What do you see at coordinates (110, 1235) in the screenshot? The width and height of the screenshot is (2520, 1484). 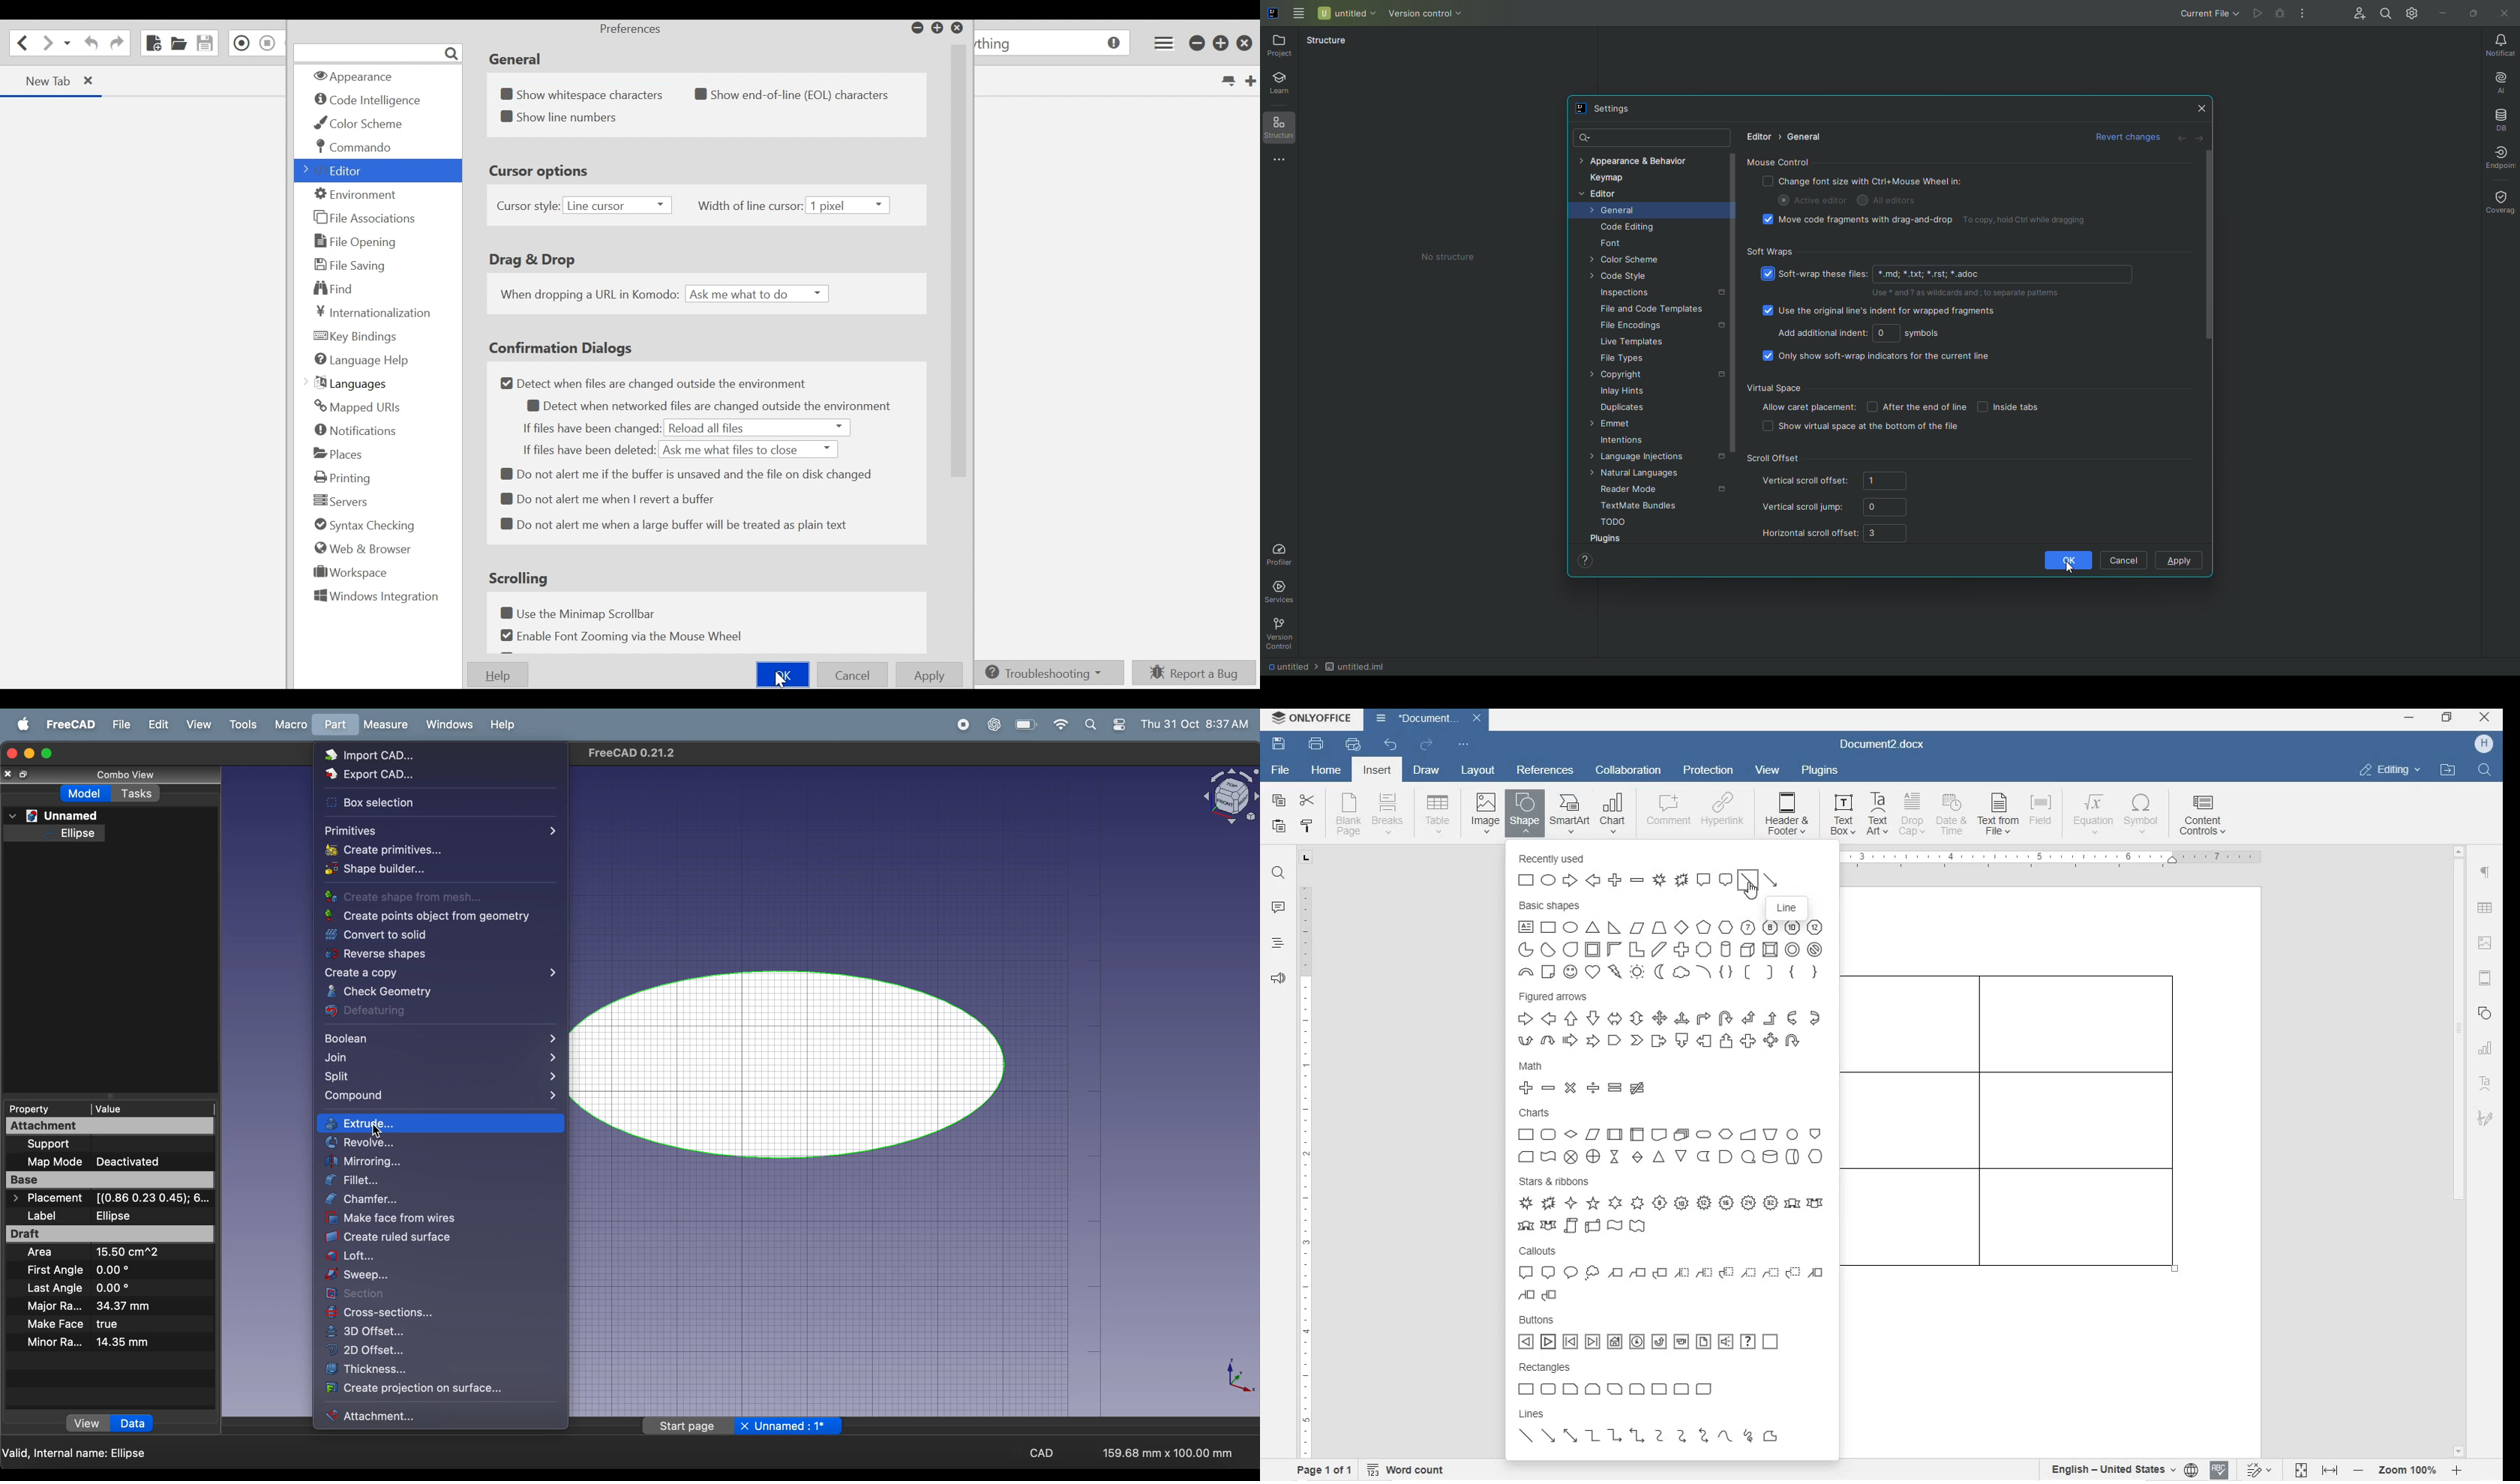 I see `draft` at bounding box center [110, 1235].